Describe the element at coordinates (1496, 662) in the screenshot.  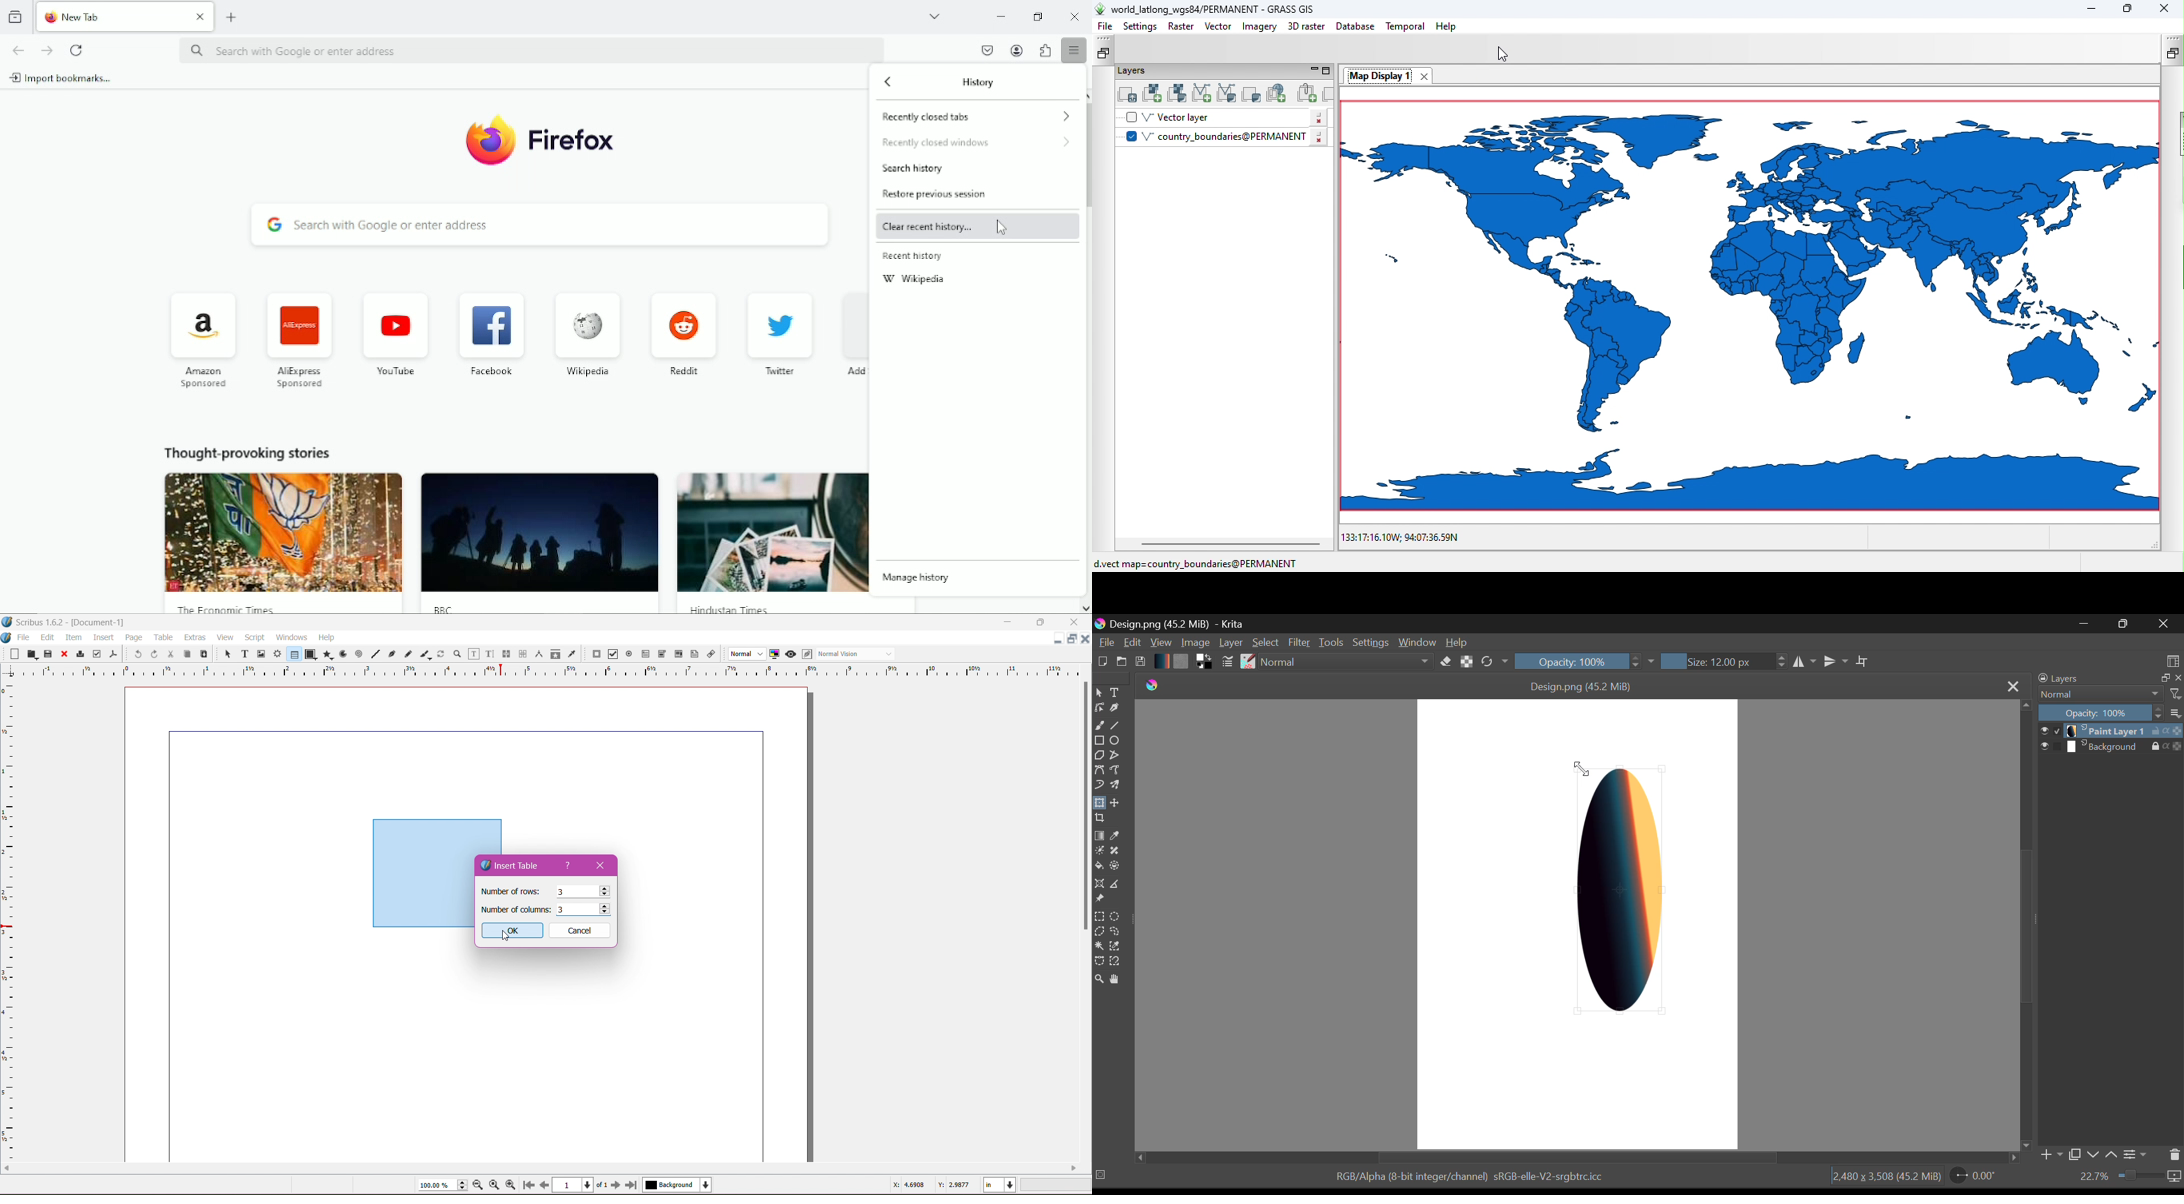
I see `Rotate` at that location.